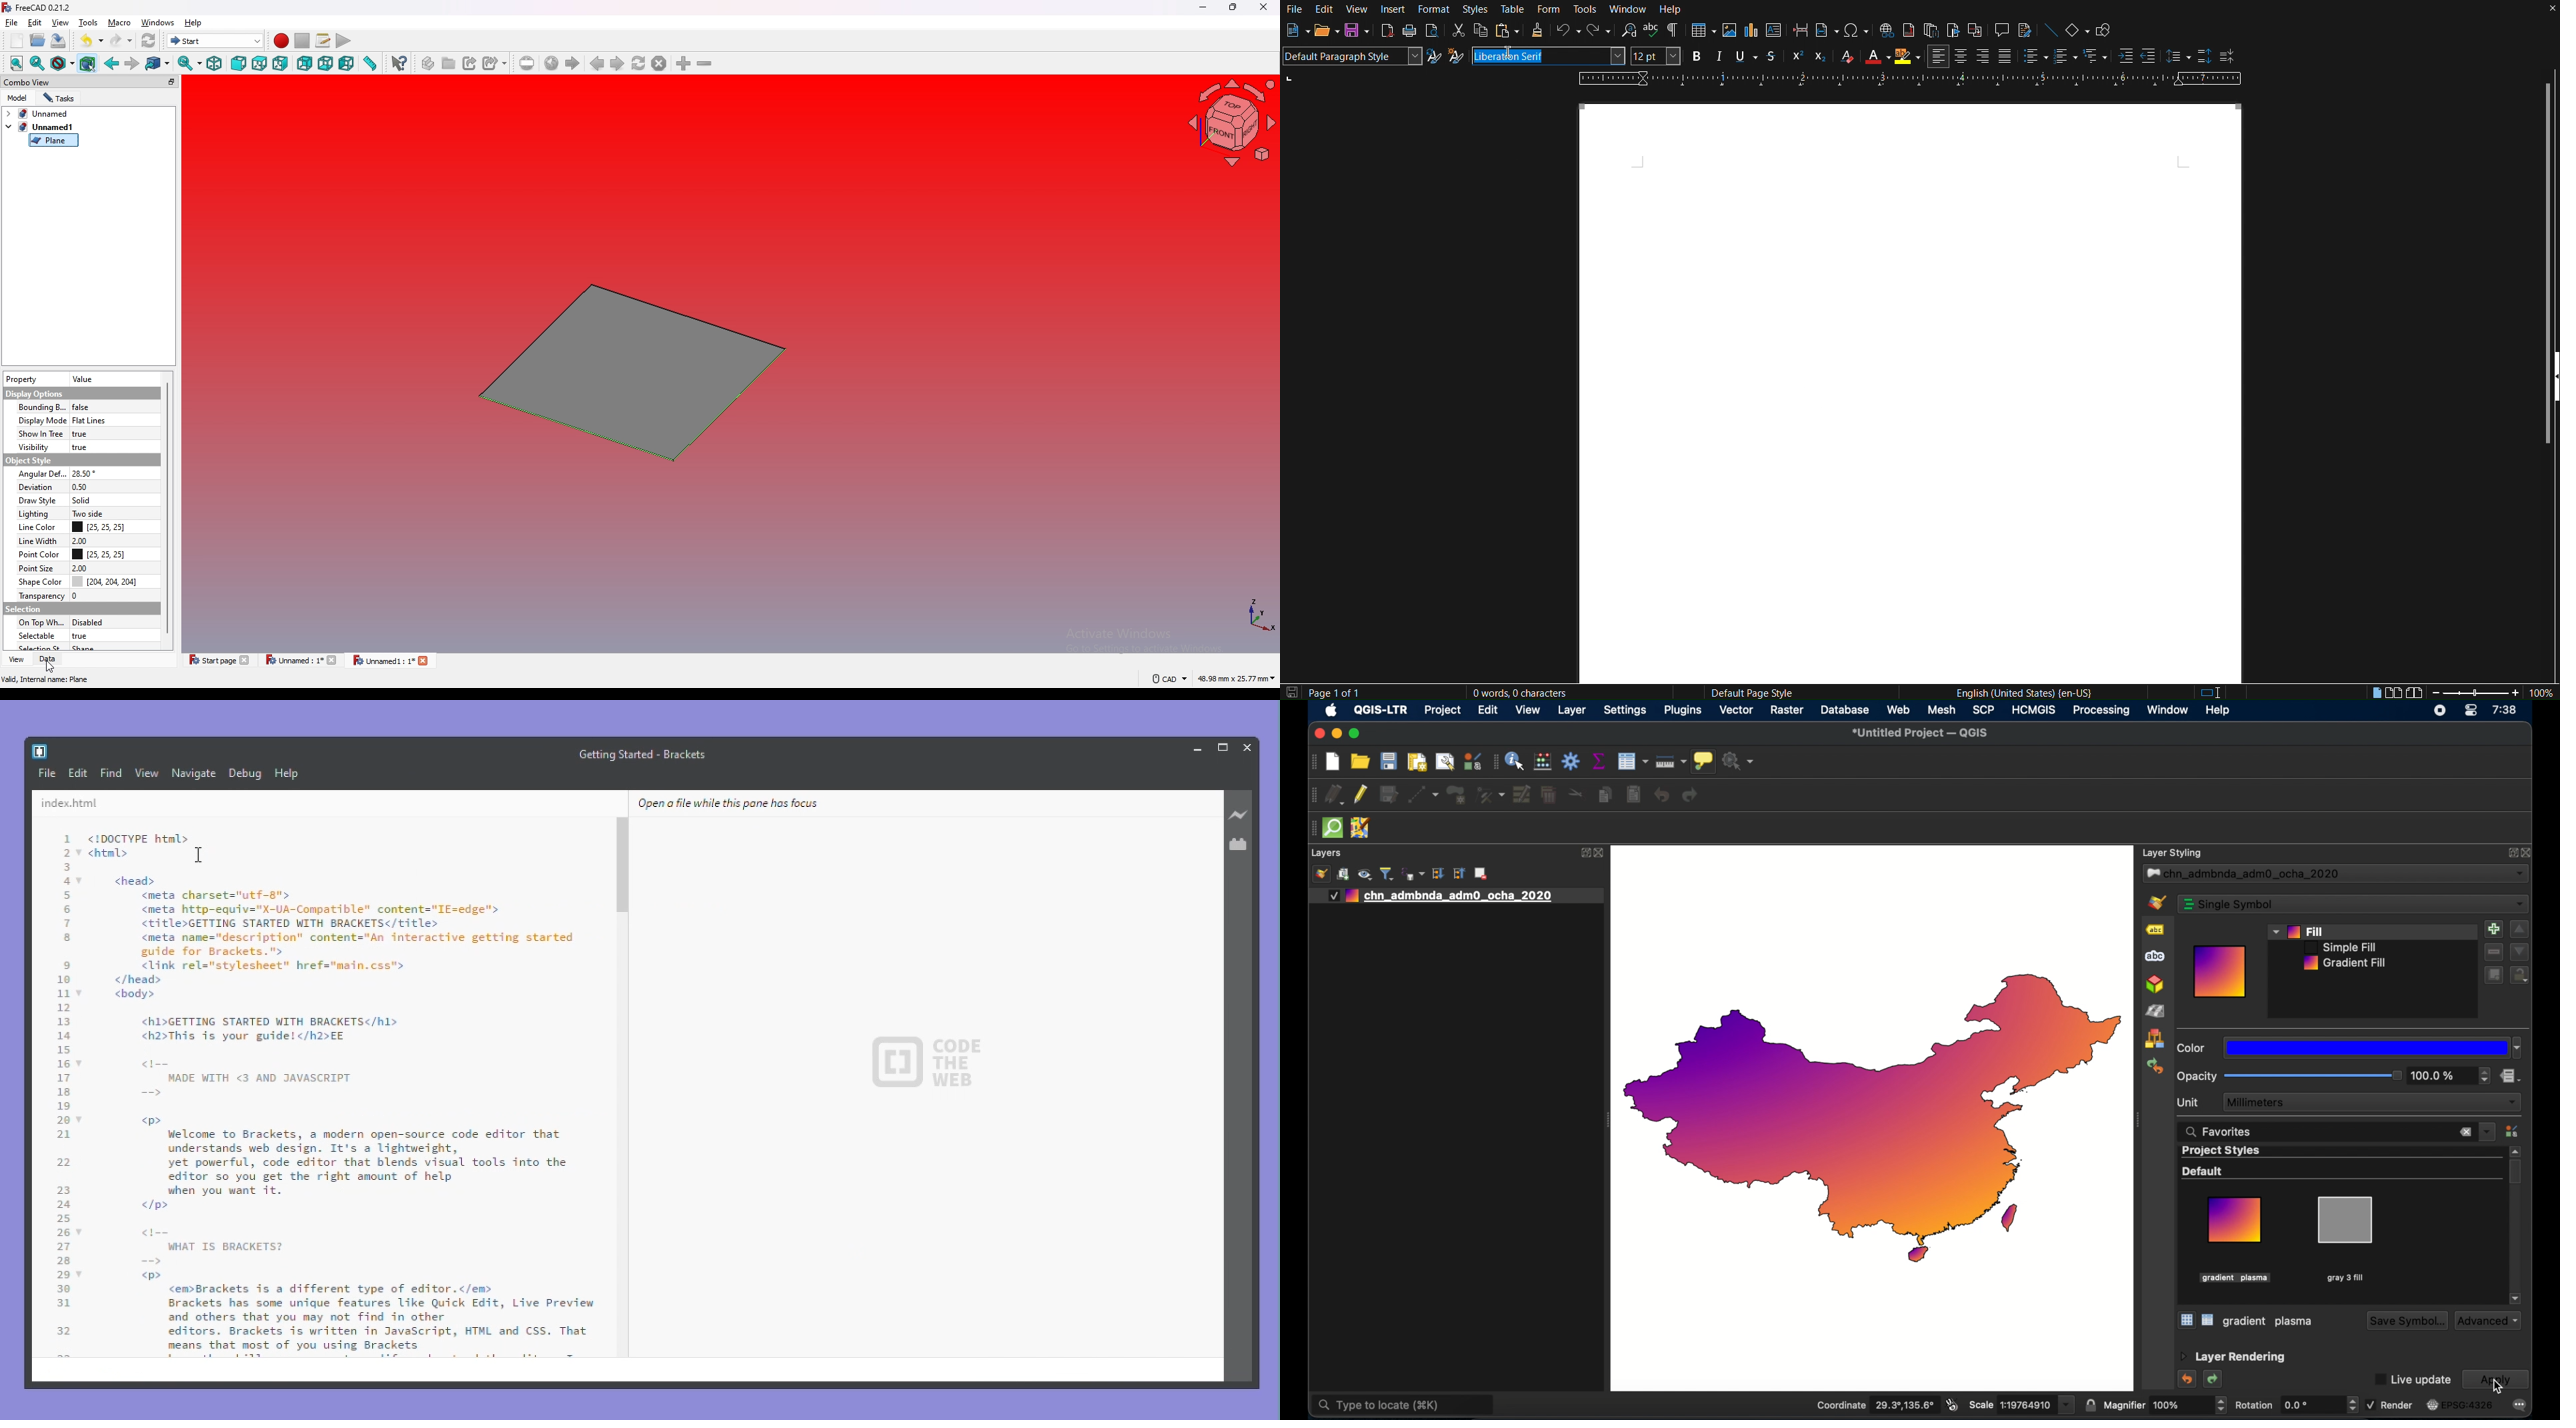 The image size is (2576, 1428). I want to click on zoom in, so click(685, 63).